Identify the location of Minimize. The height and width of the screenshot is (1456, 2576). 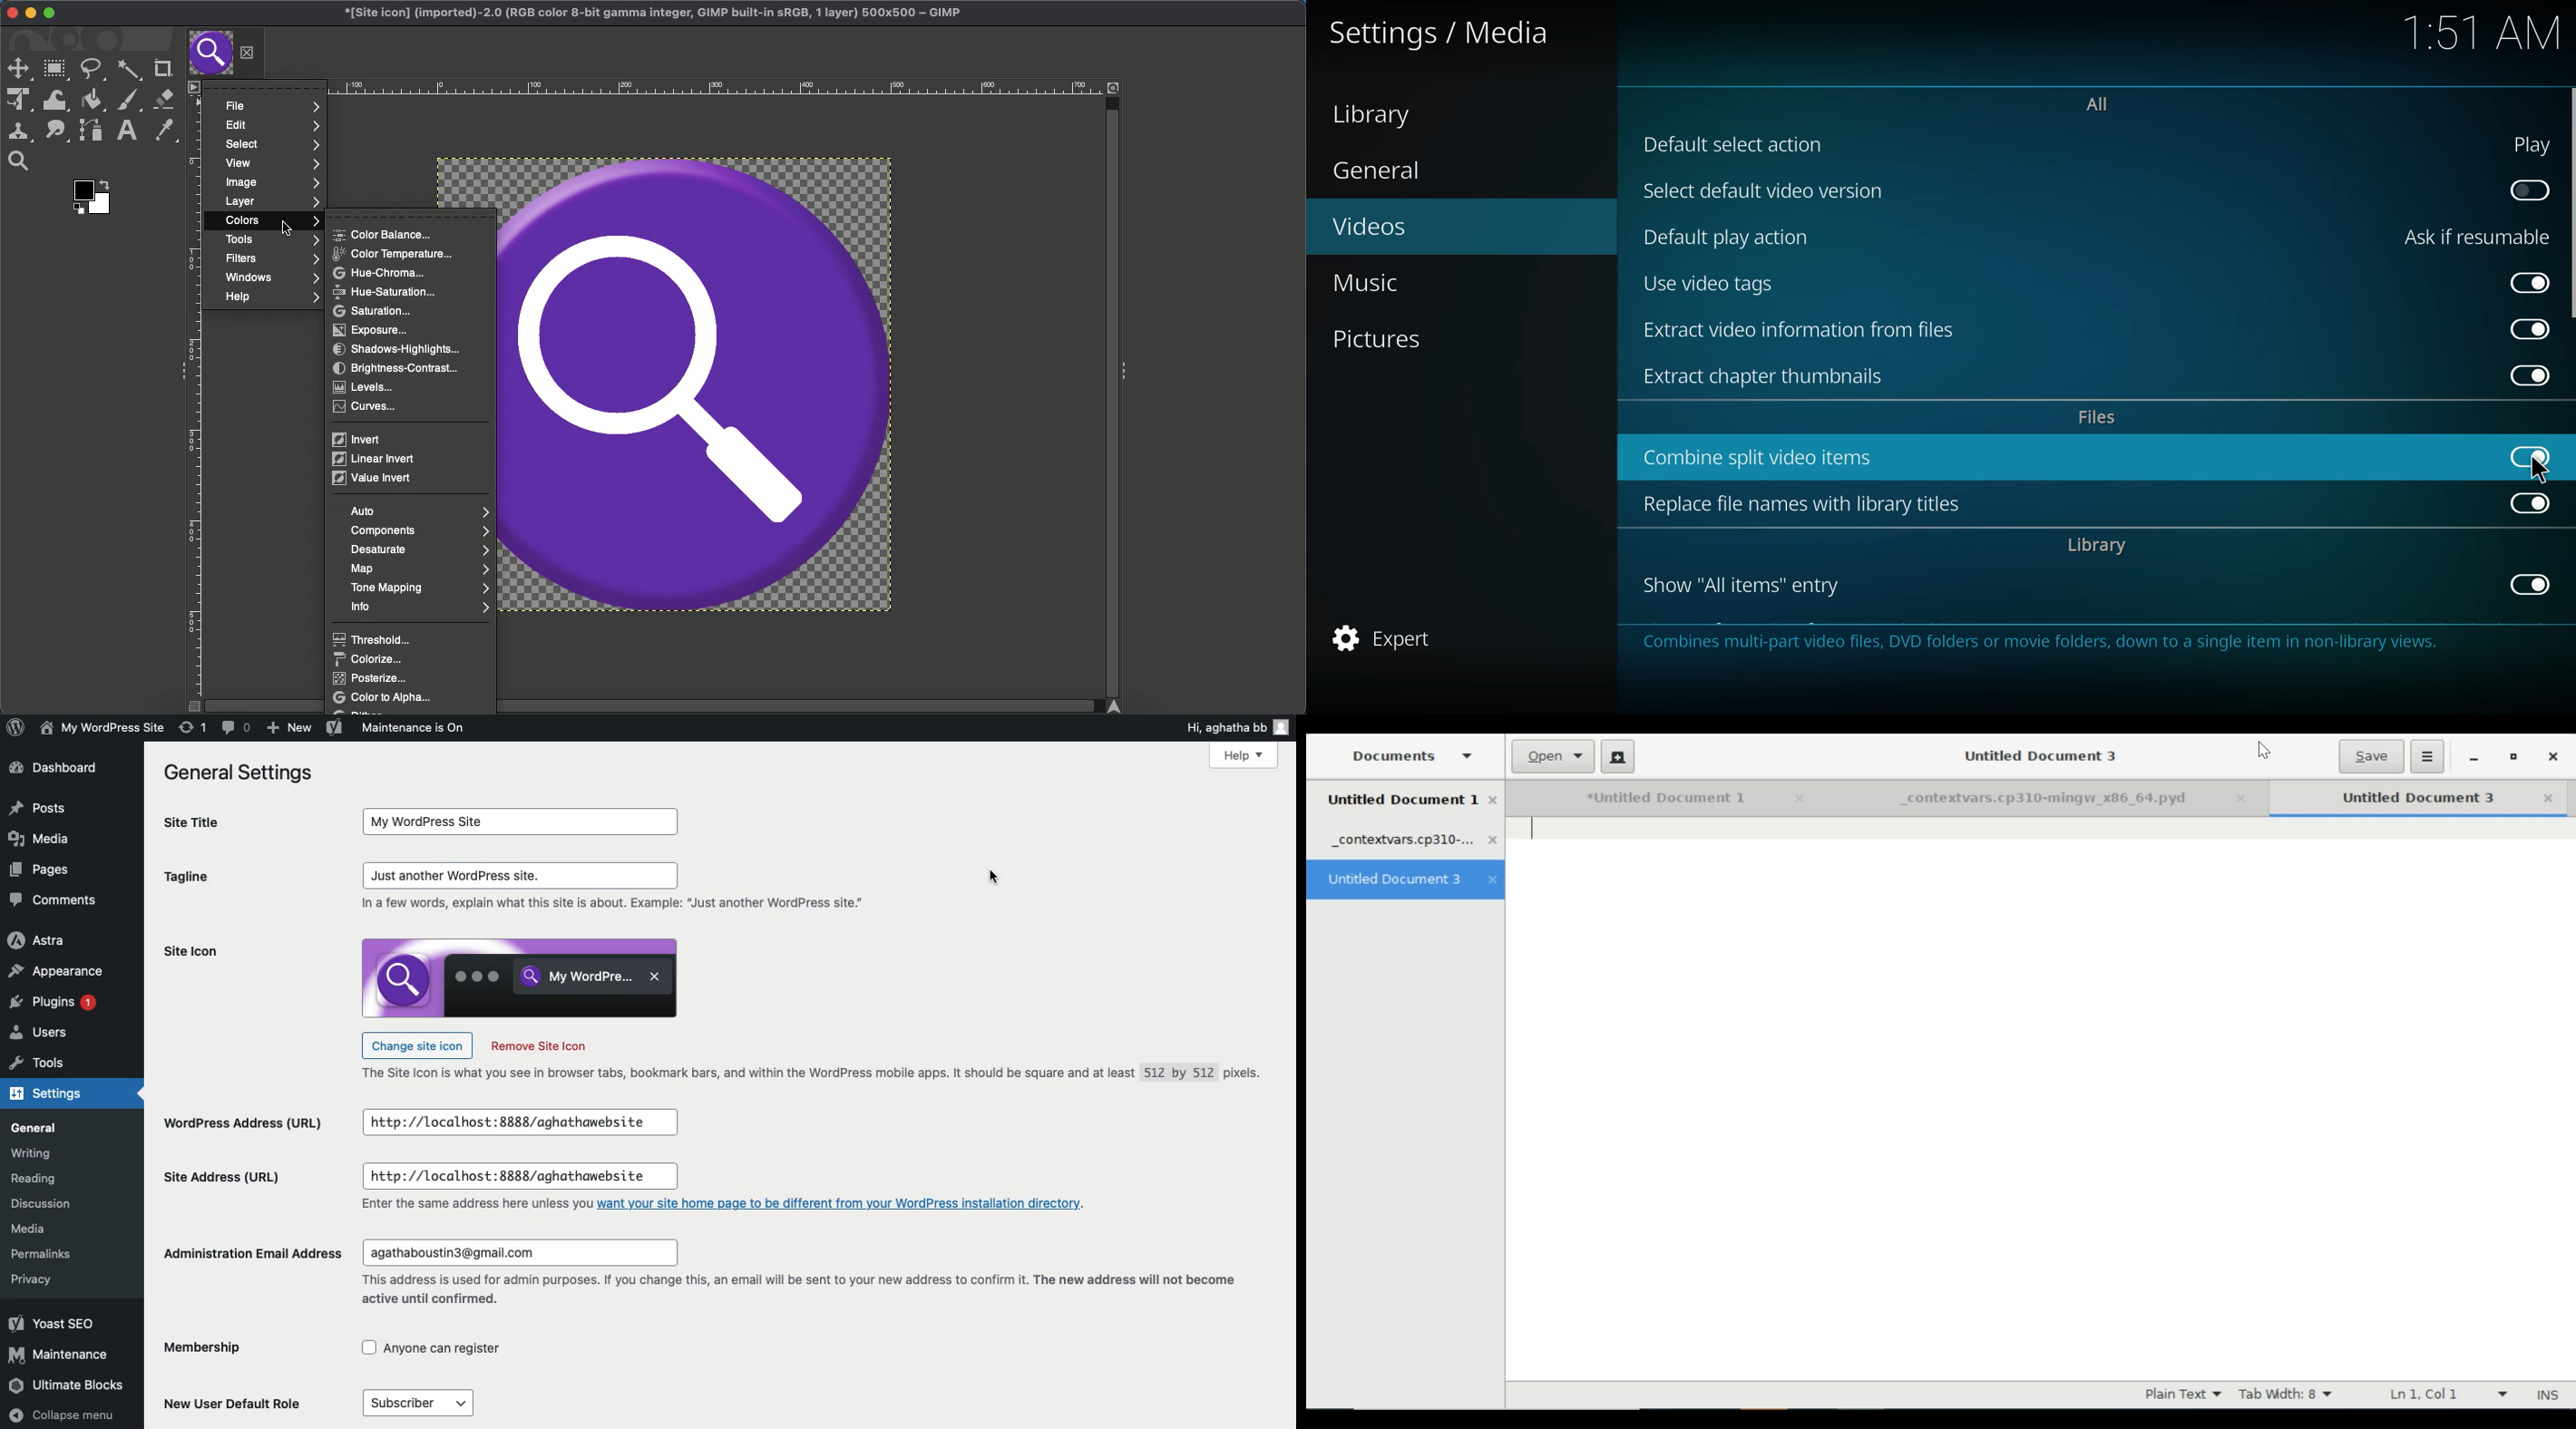
(30, 14).